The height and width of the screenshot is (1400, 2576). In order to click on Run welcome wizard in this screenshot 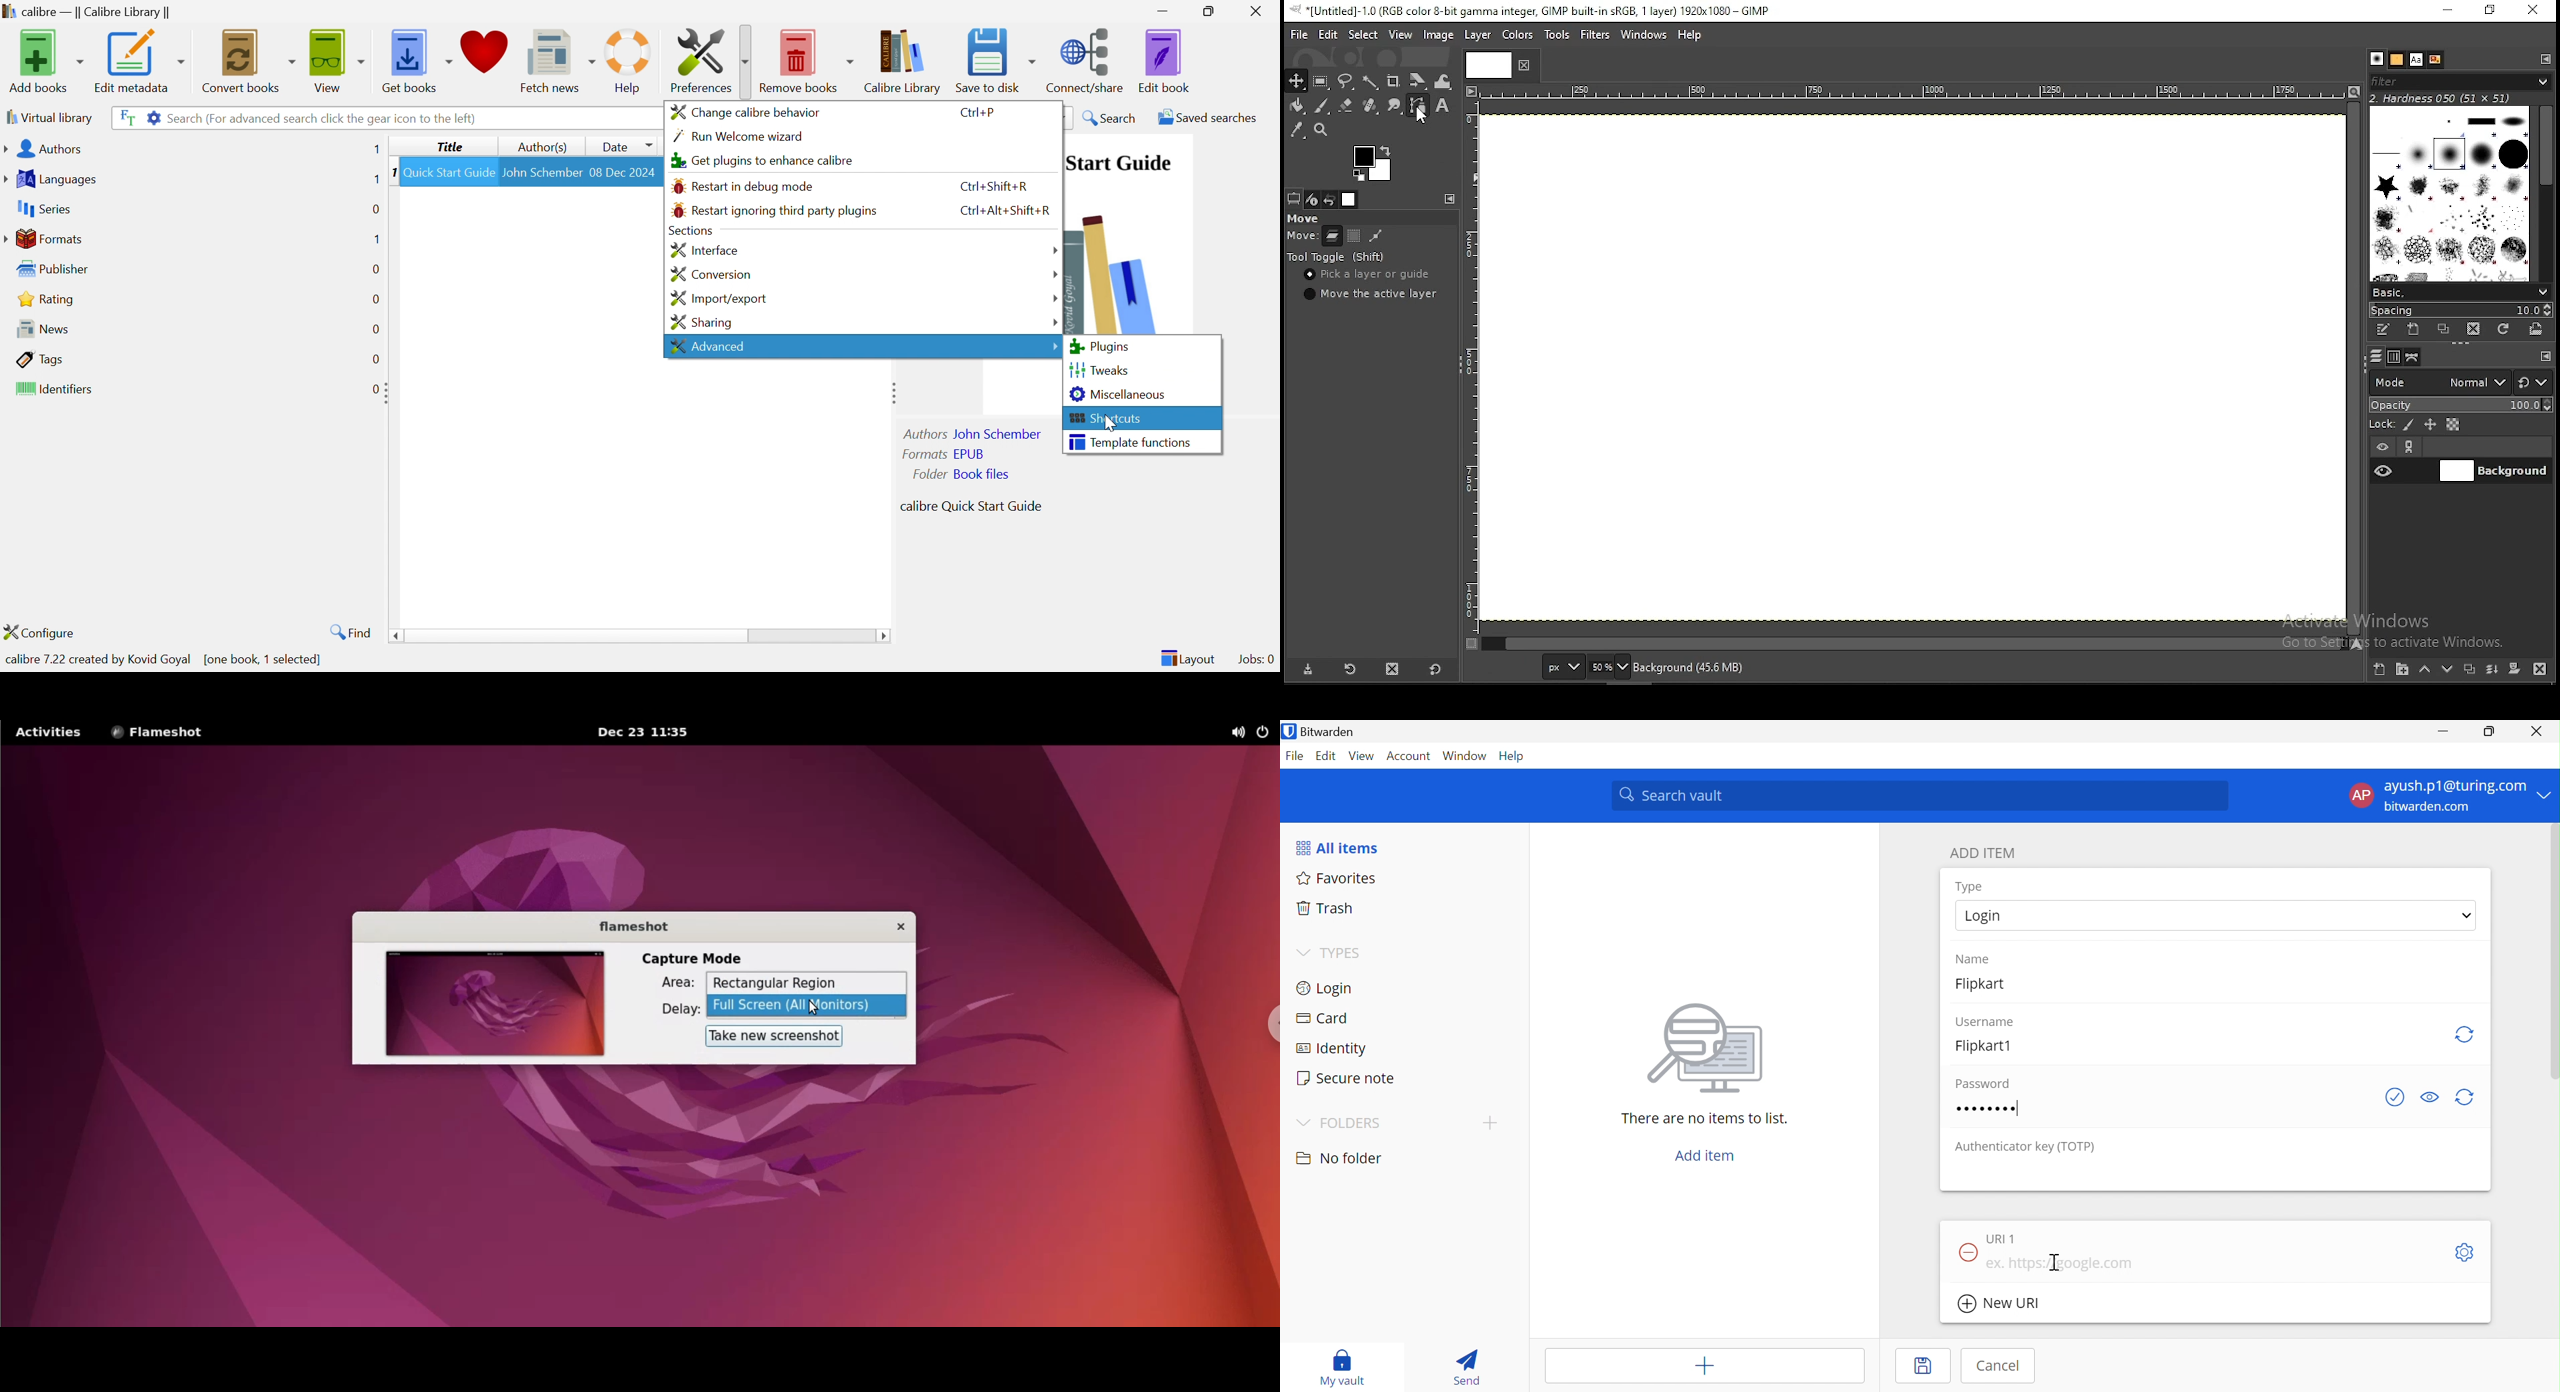, I will do `click(739, 137)`.